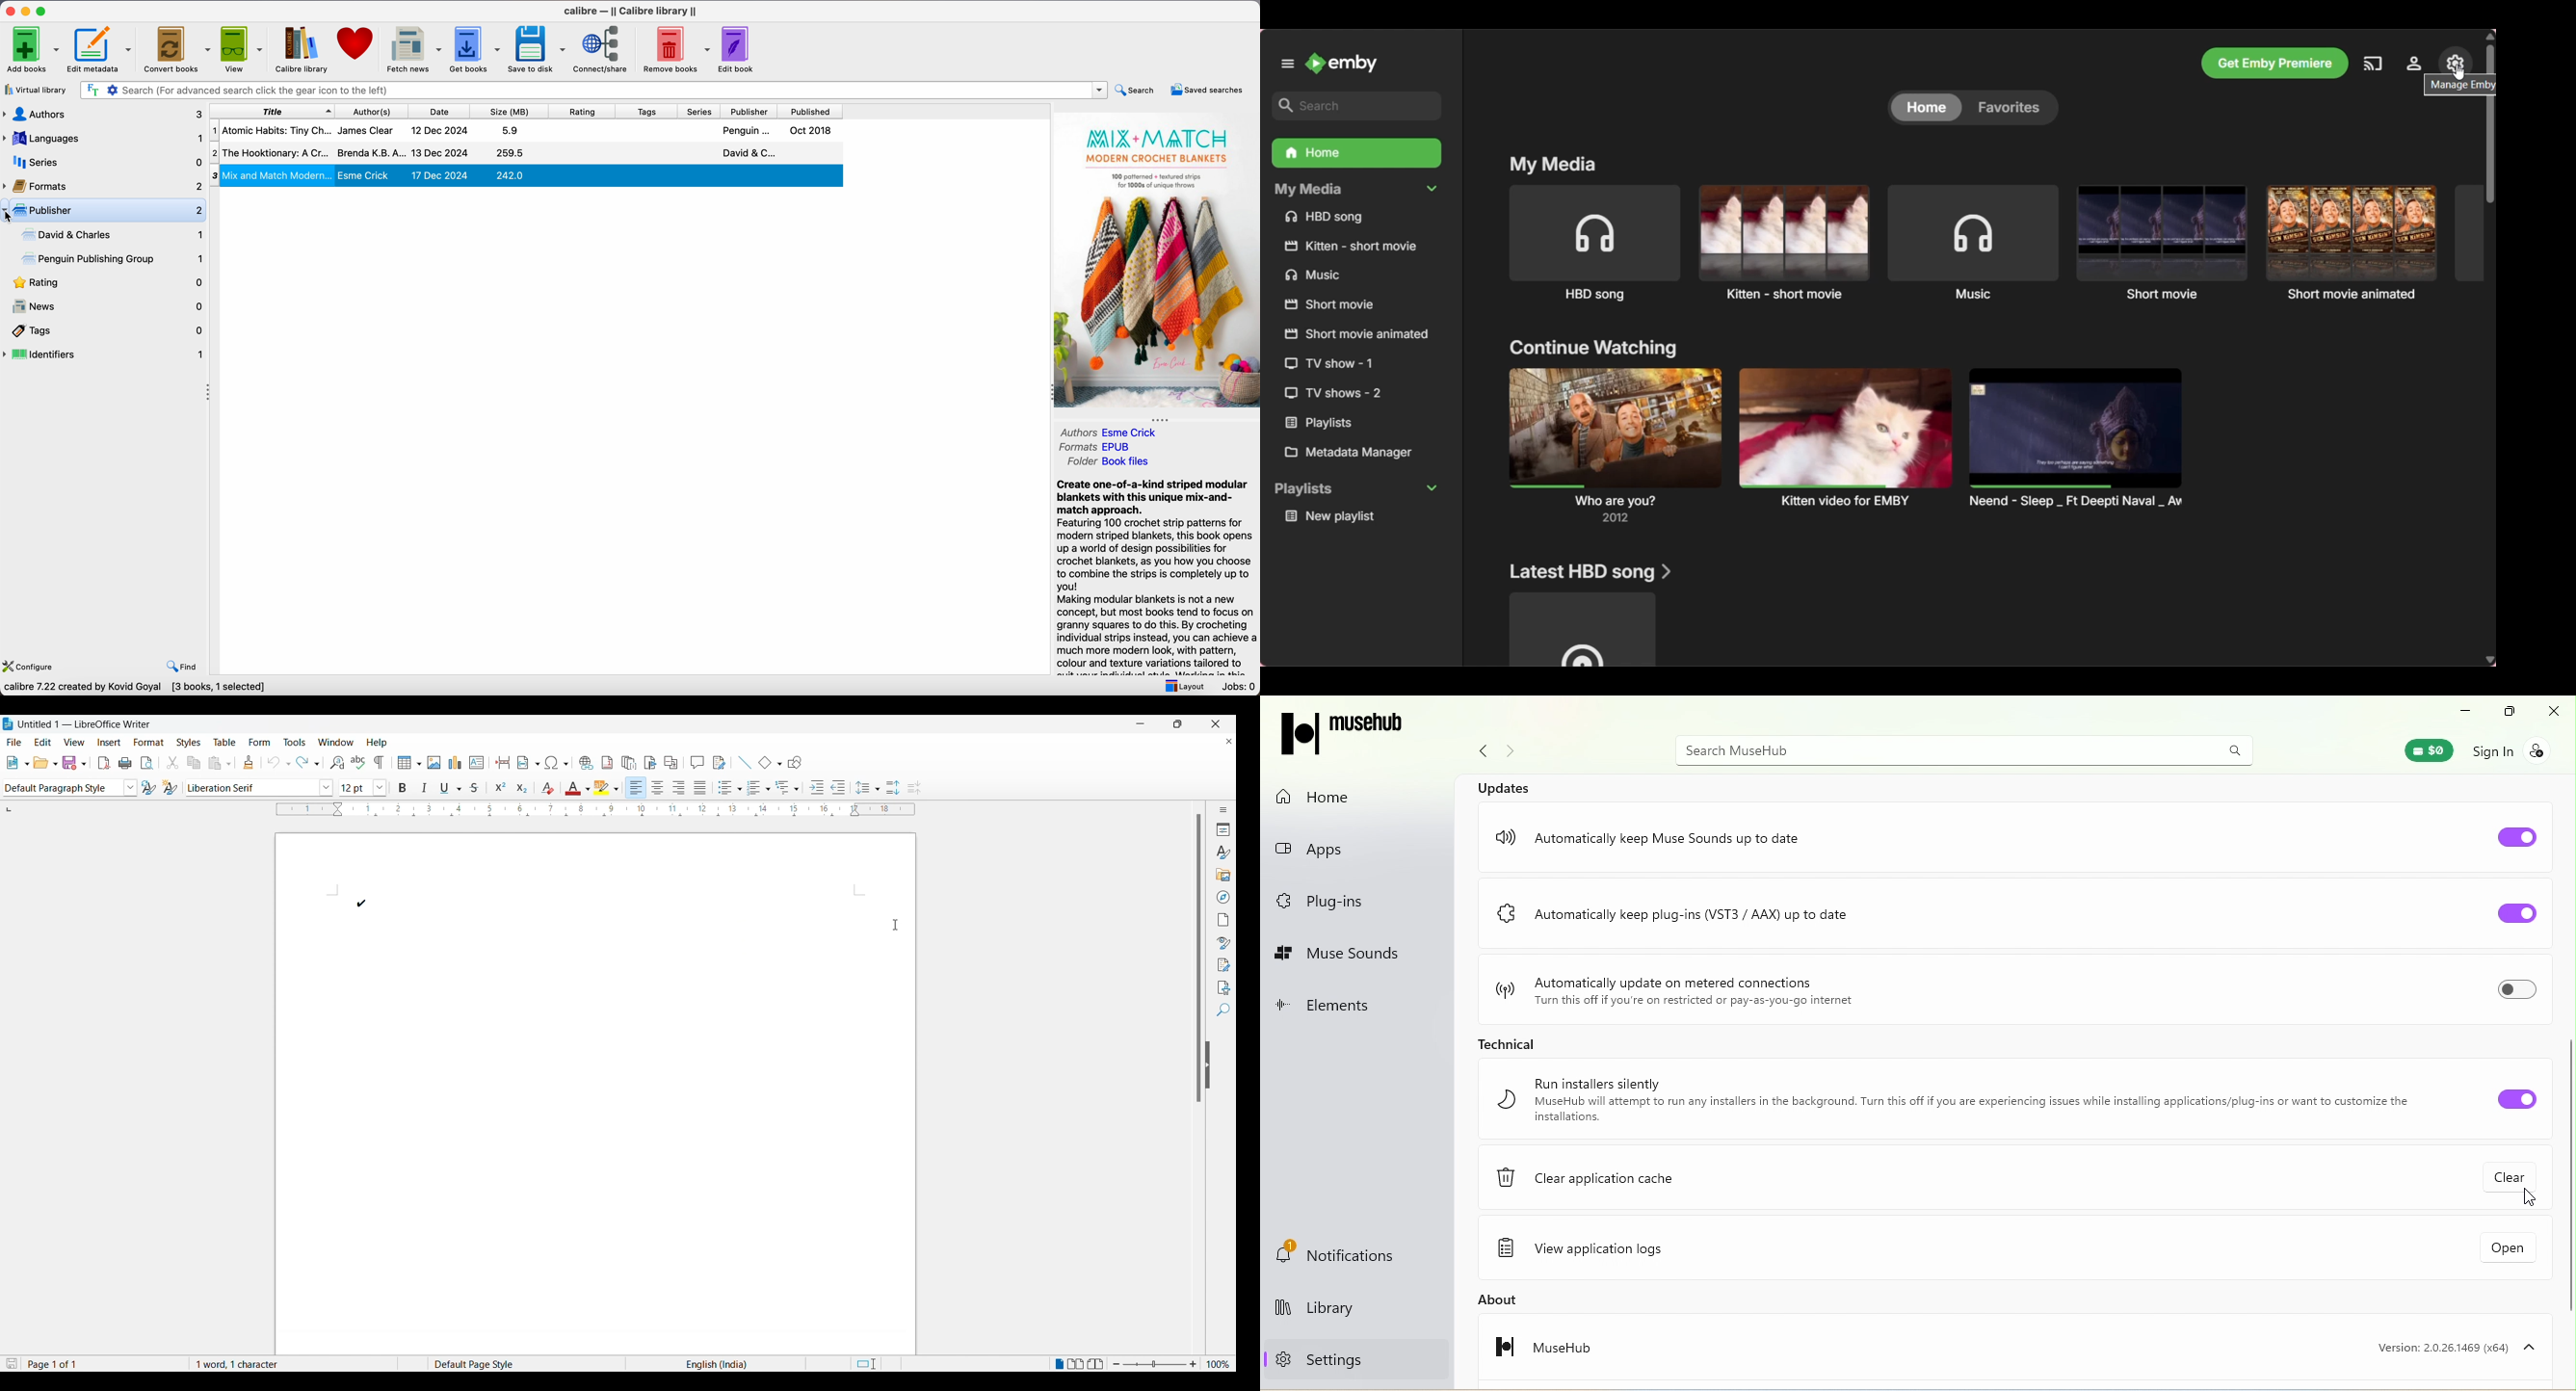  Describe the element at coordinates (557, 762) in the screenshot. I see `insert special character` at that location.